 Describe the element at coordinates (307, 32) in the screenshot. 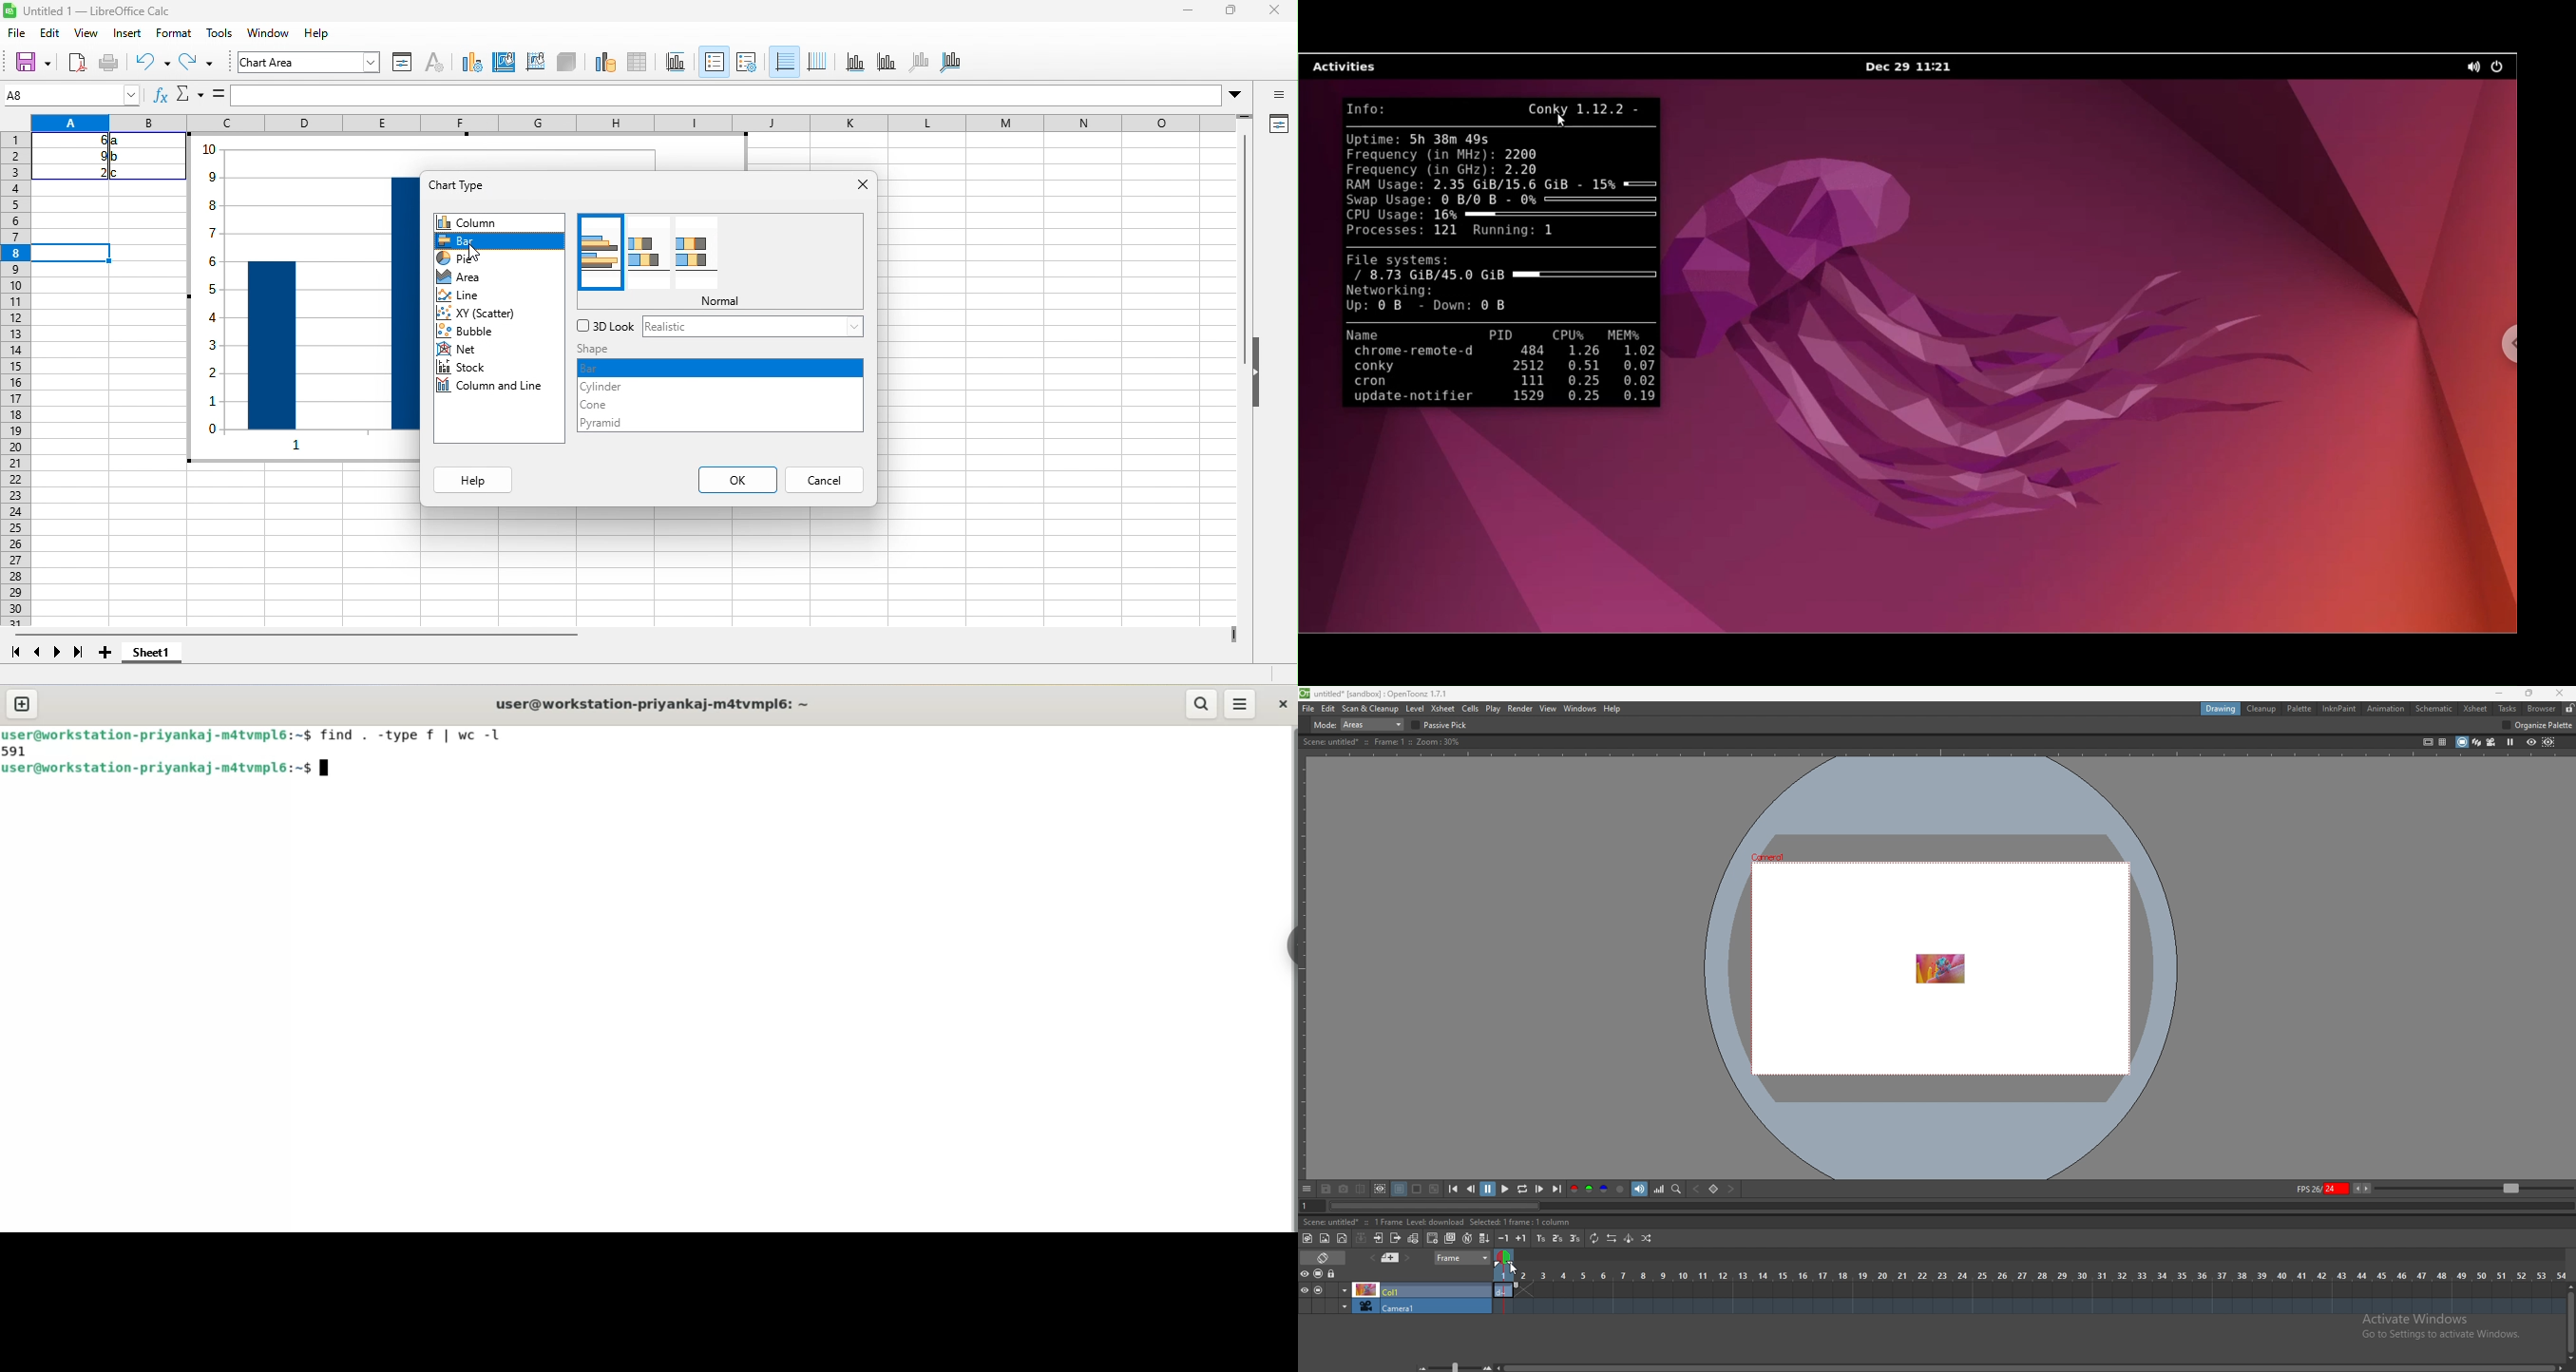

I see `data` at that location.